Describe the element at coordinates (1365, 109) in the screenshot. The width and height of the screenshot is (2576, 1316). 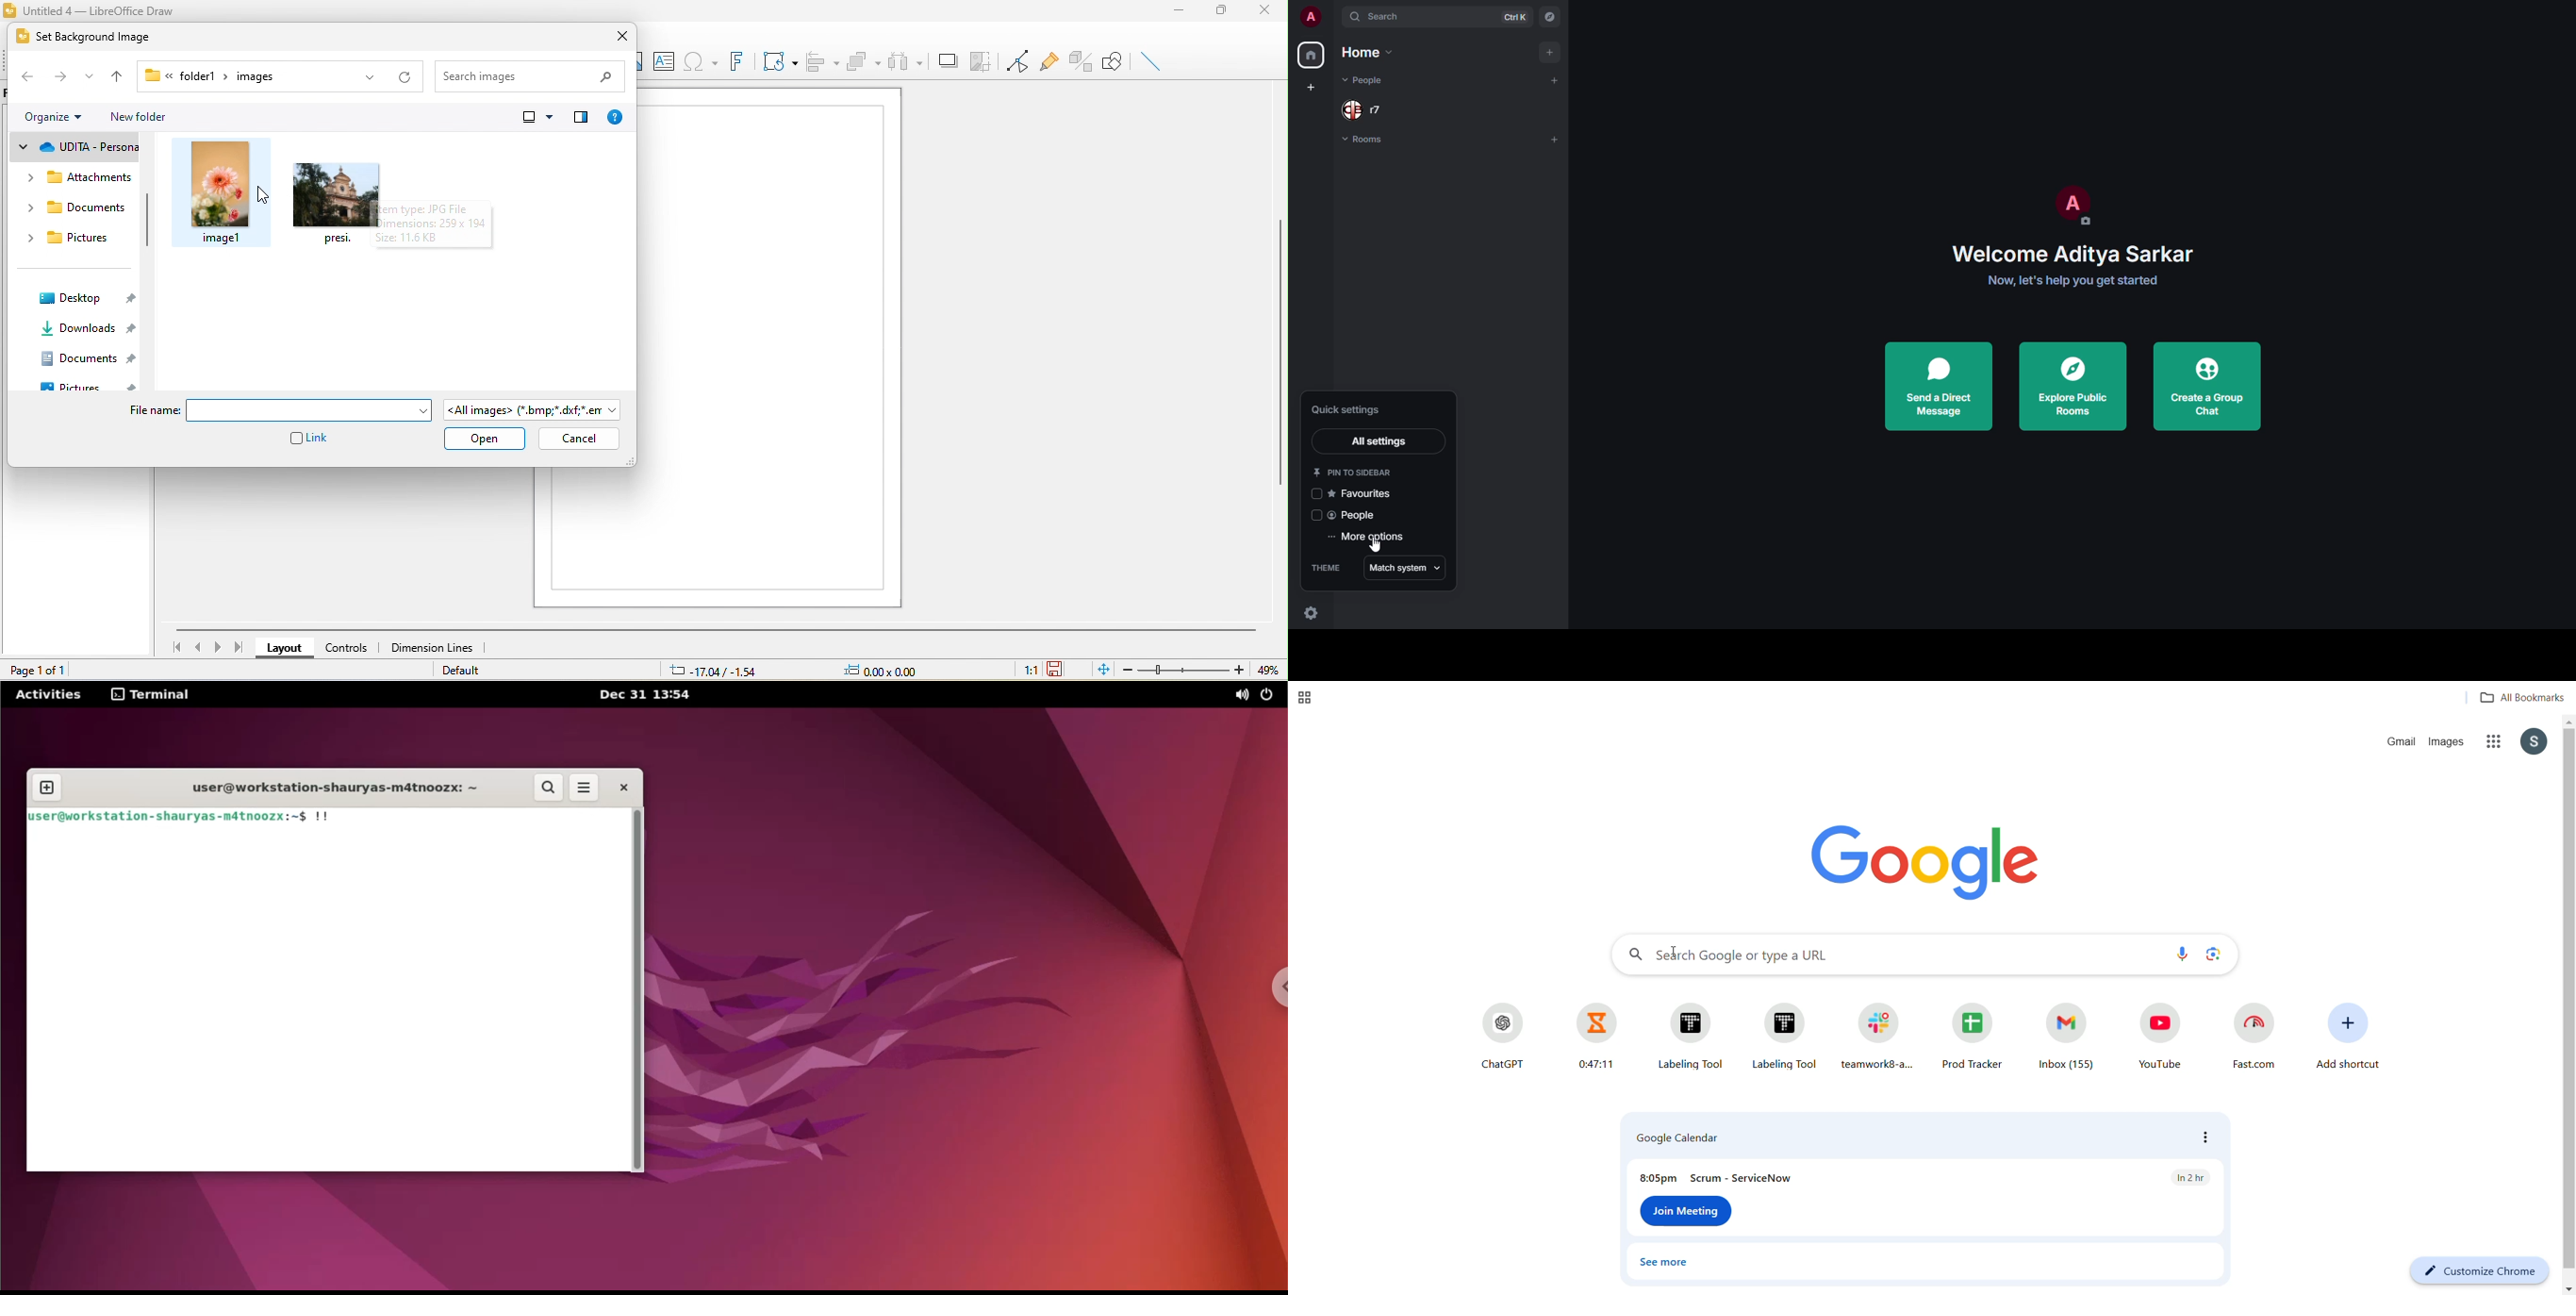
I see `people` at that location.